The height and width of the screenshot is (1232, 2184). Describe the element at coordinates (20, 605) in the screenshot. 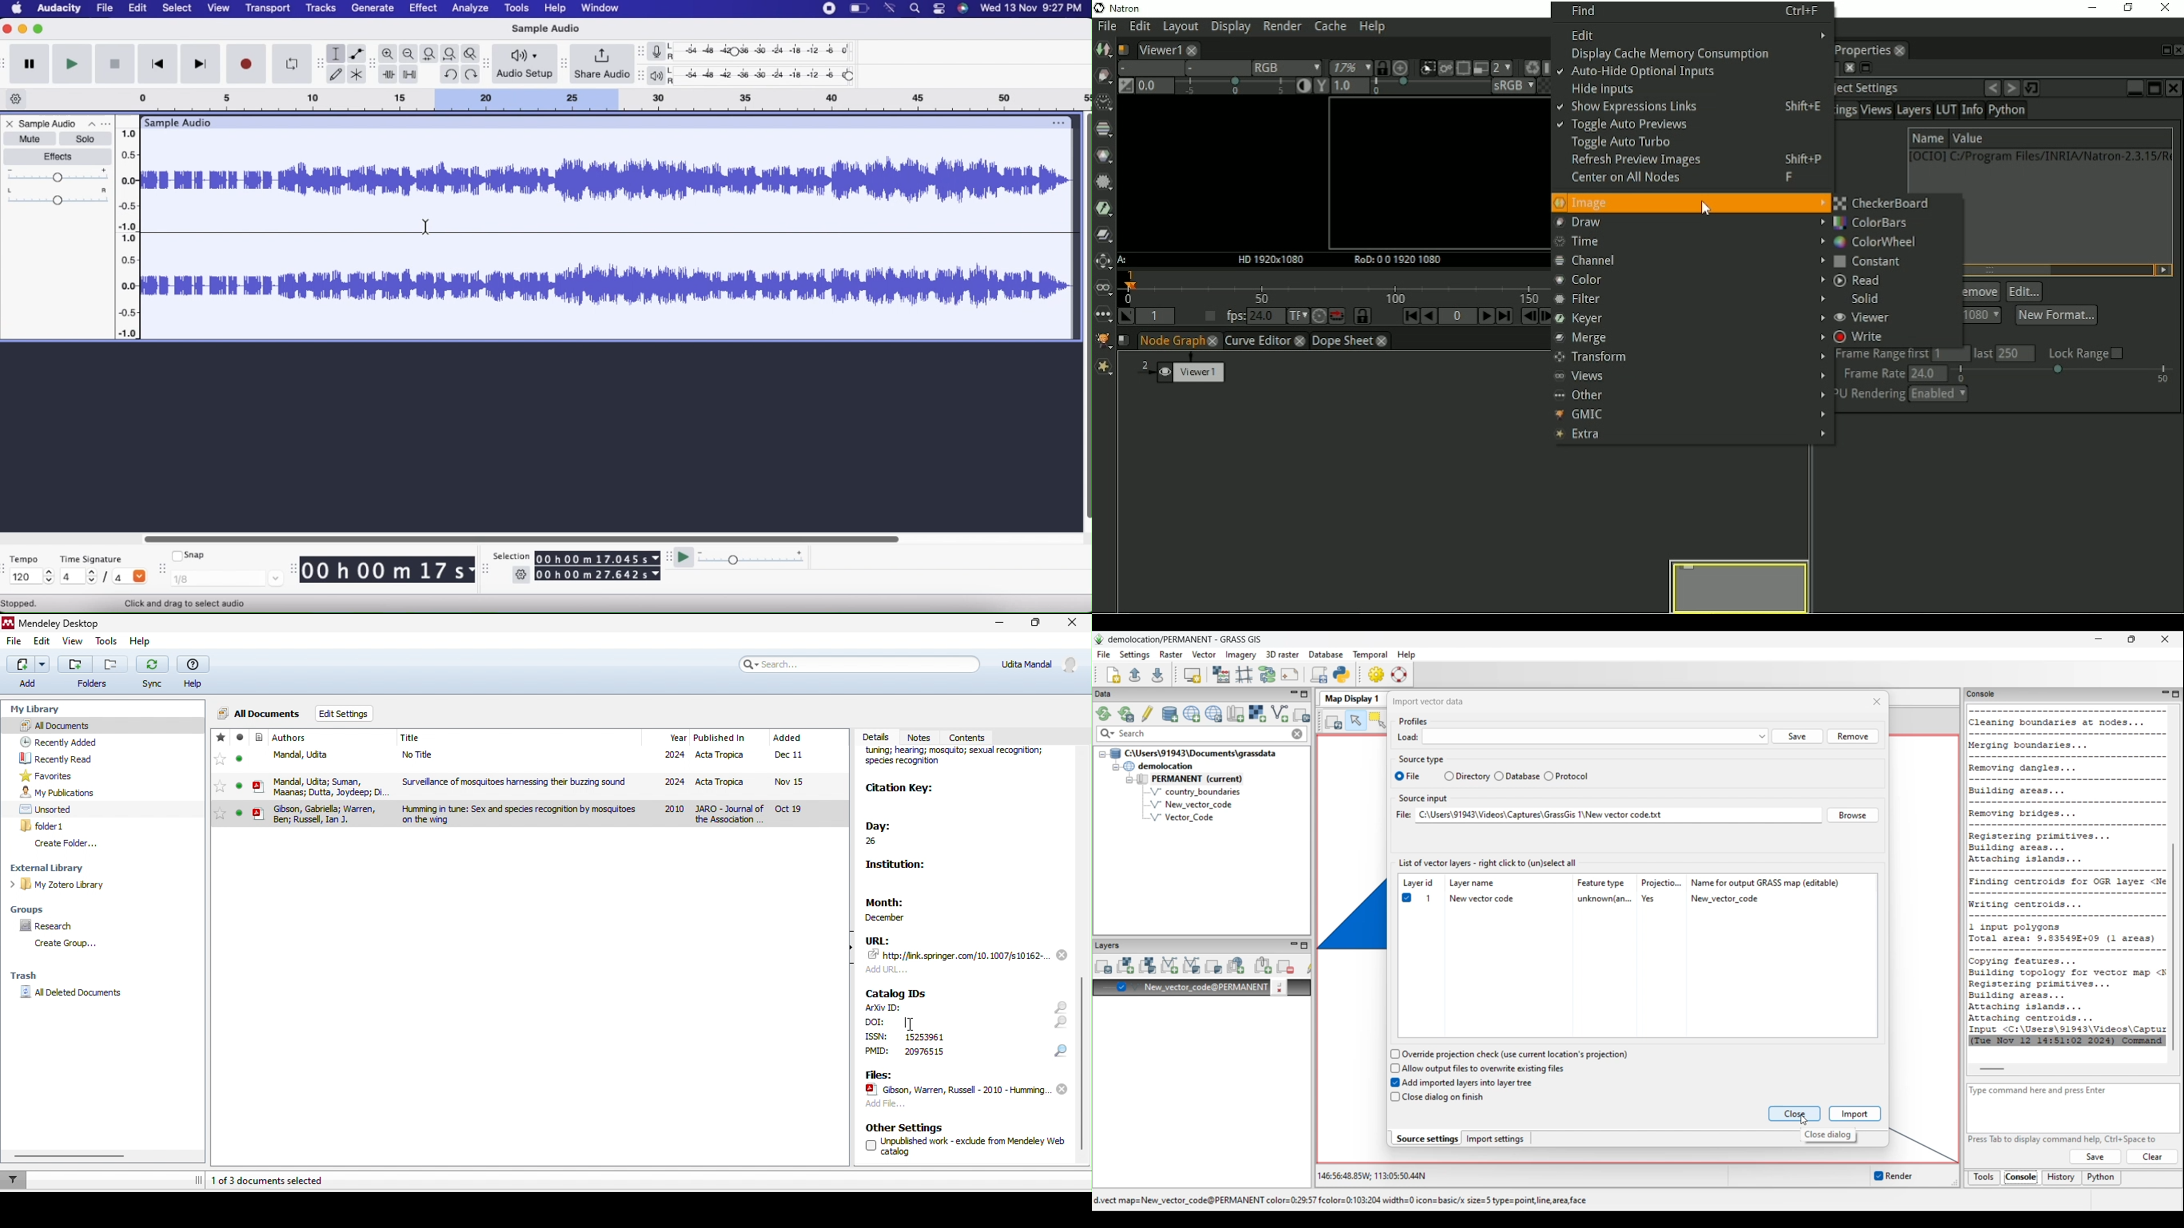

I see `Stopped` at that location.